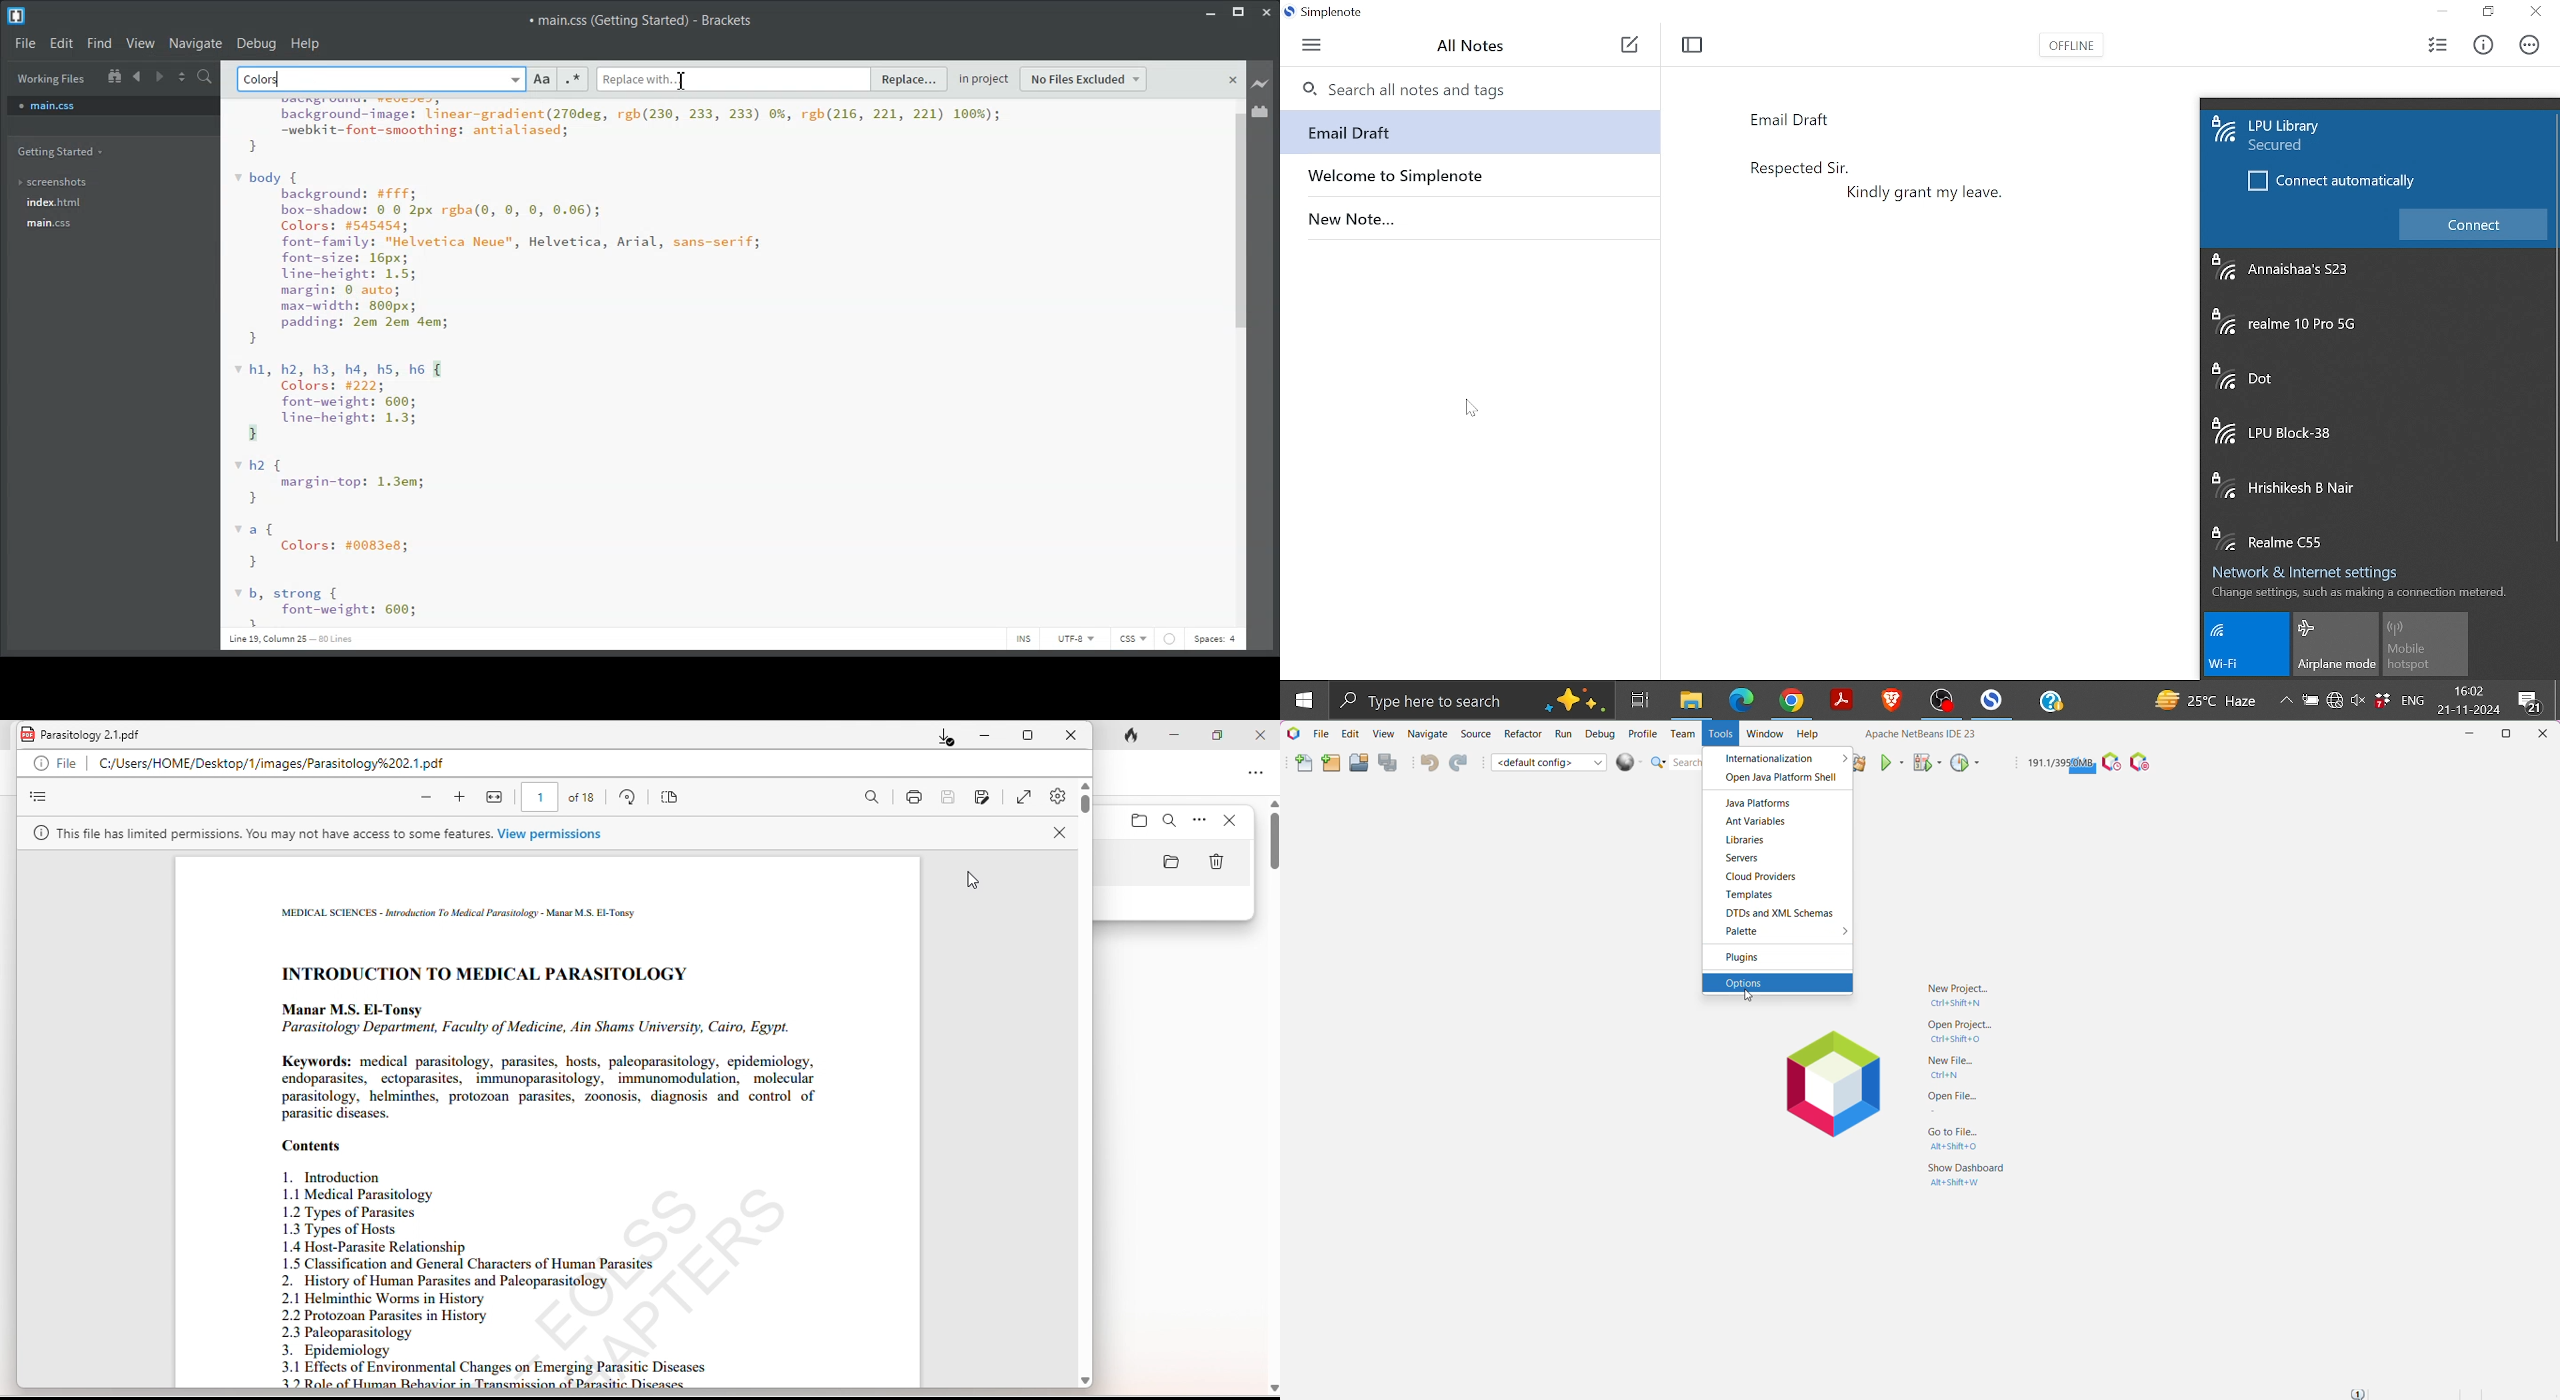 Image resolution: width=2576 pixels, height=1400 pixels. I want to click on View, so click(140, 43).